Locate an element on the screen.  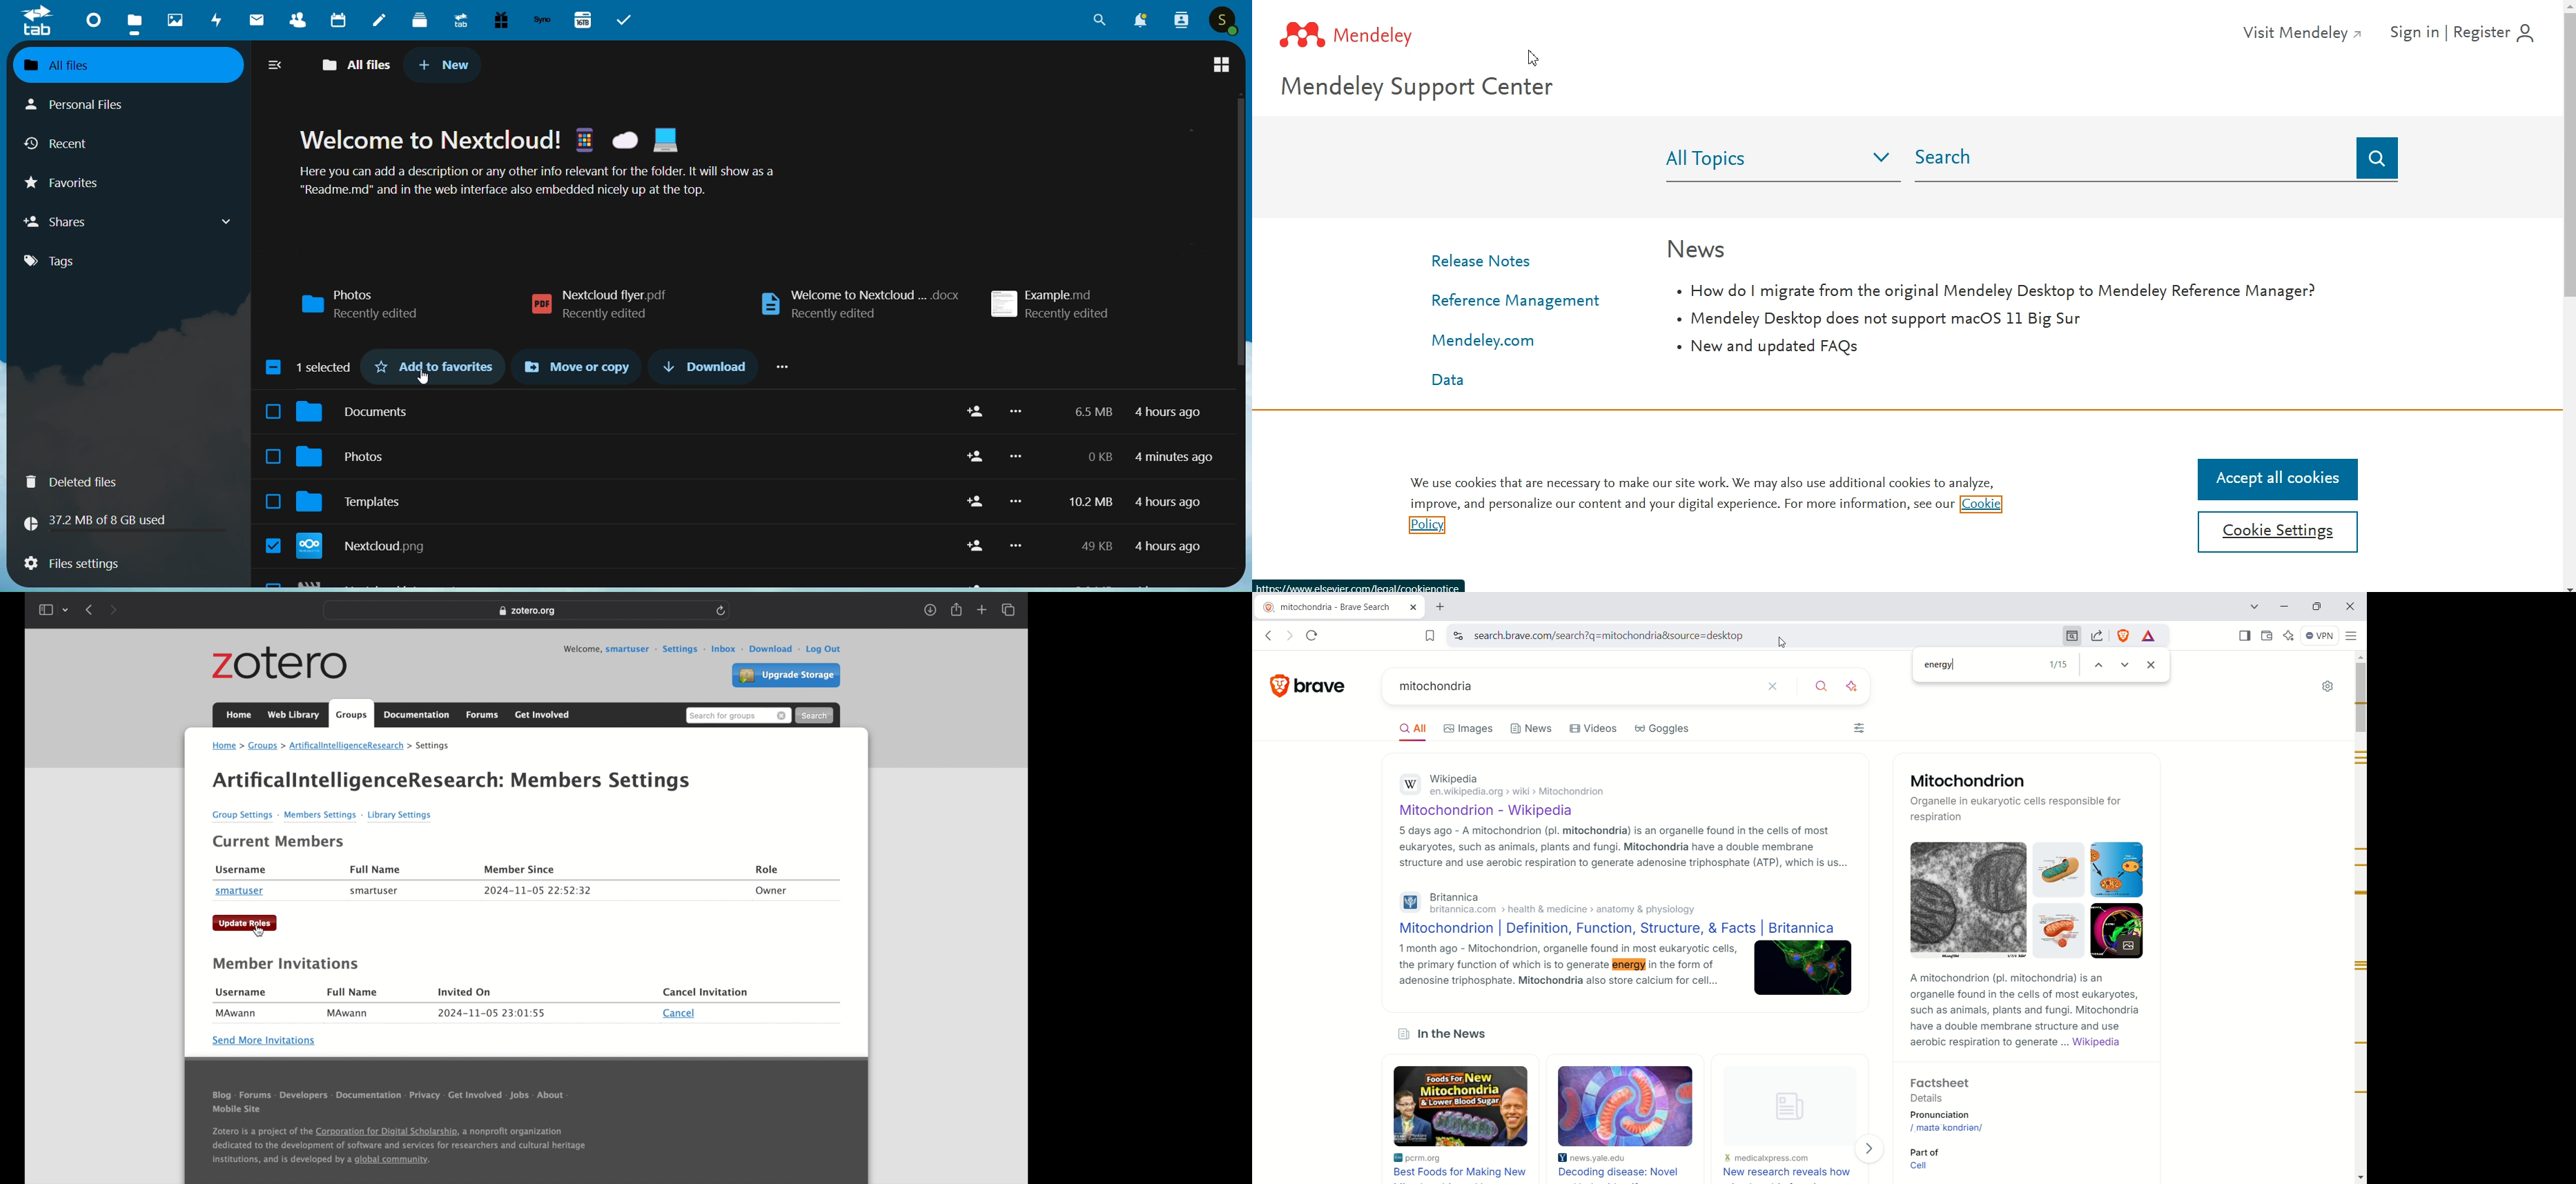
send more invitations is located at coordinates (264, 1041).